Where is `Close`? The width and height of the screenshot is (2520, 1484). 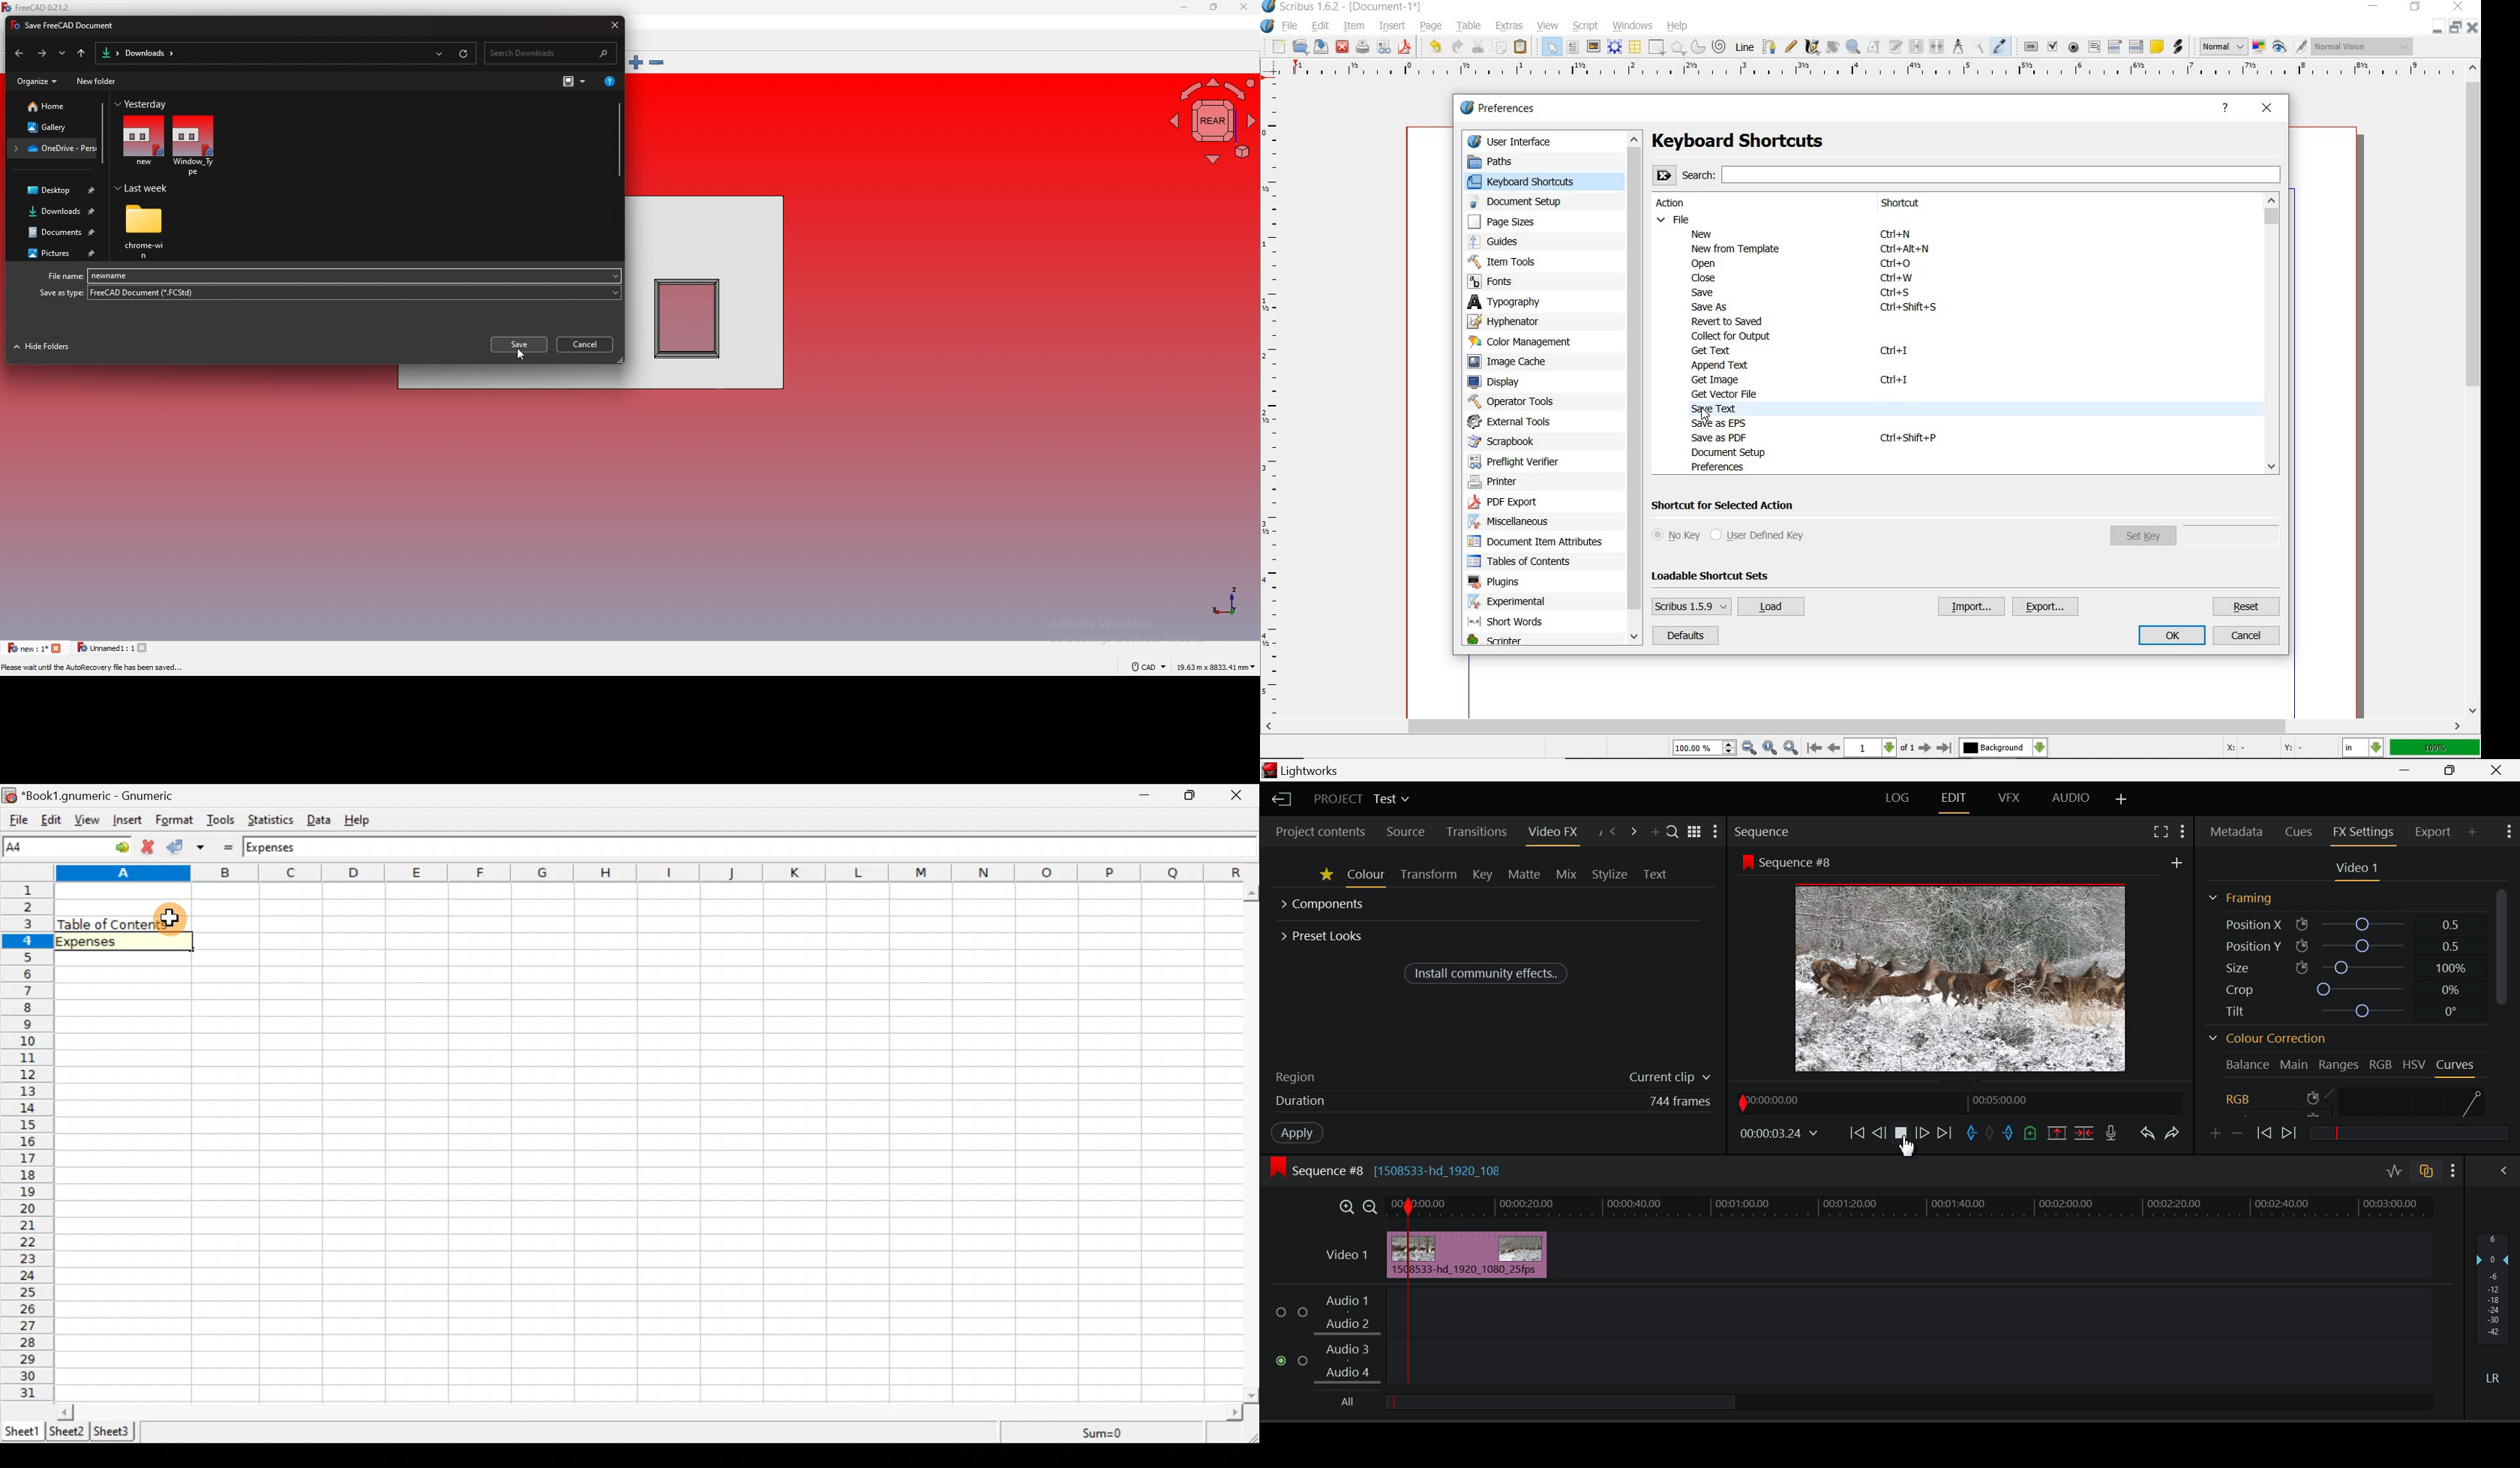 Close is located at coordinates (2497, 770).